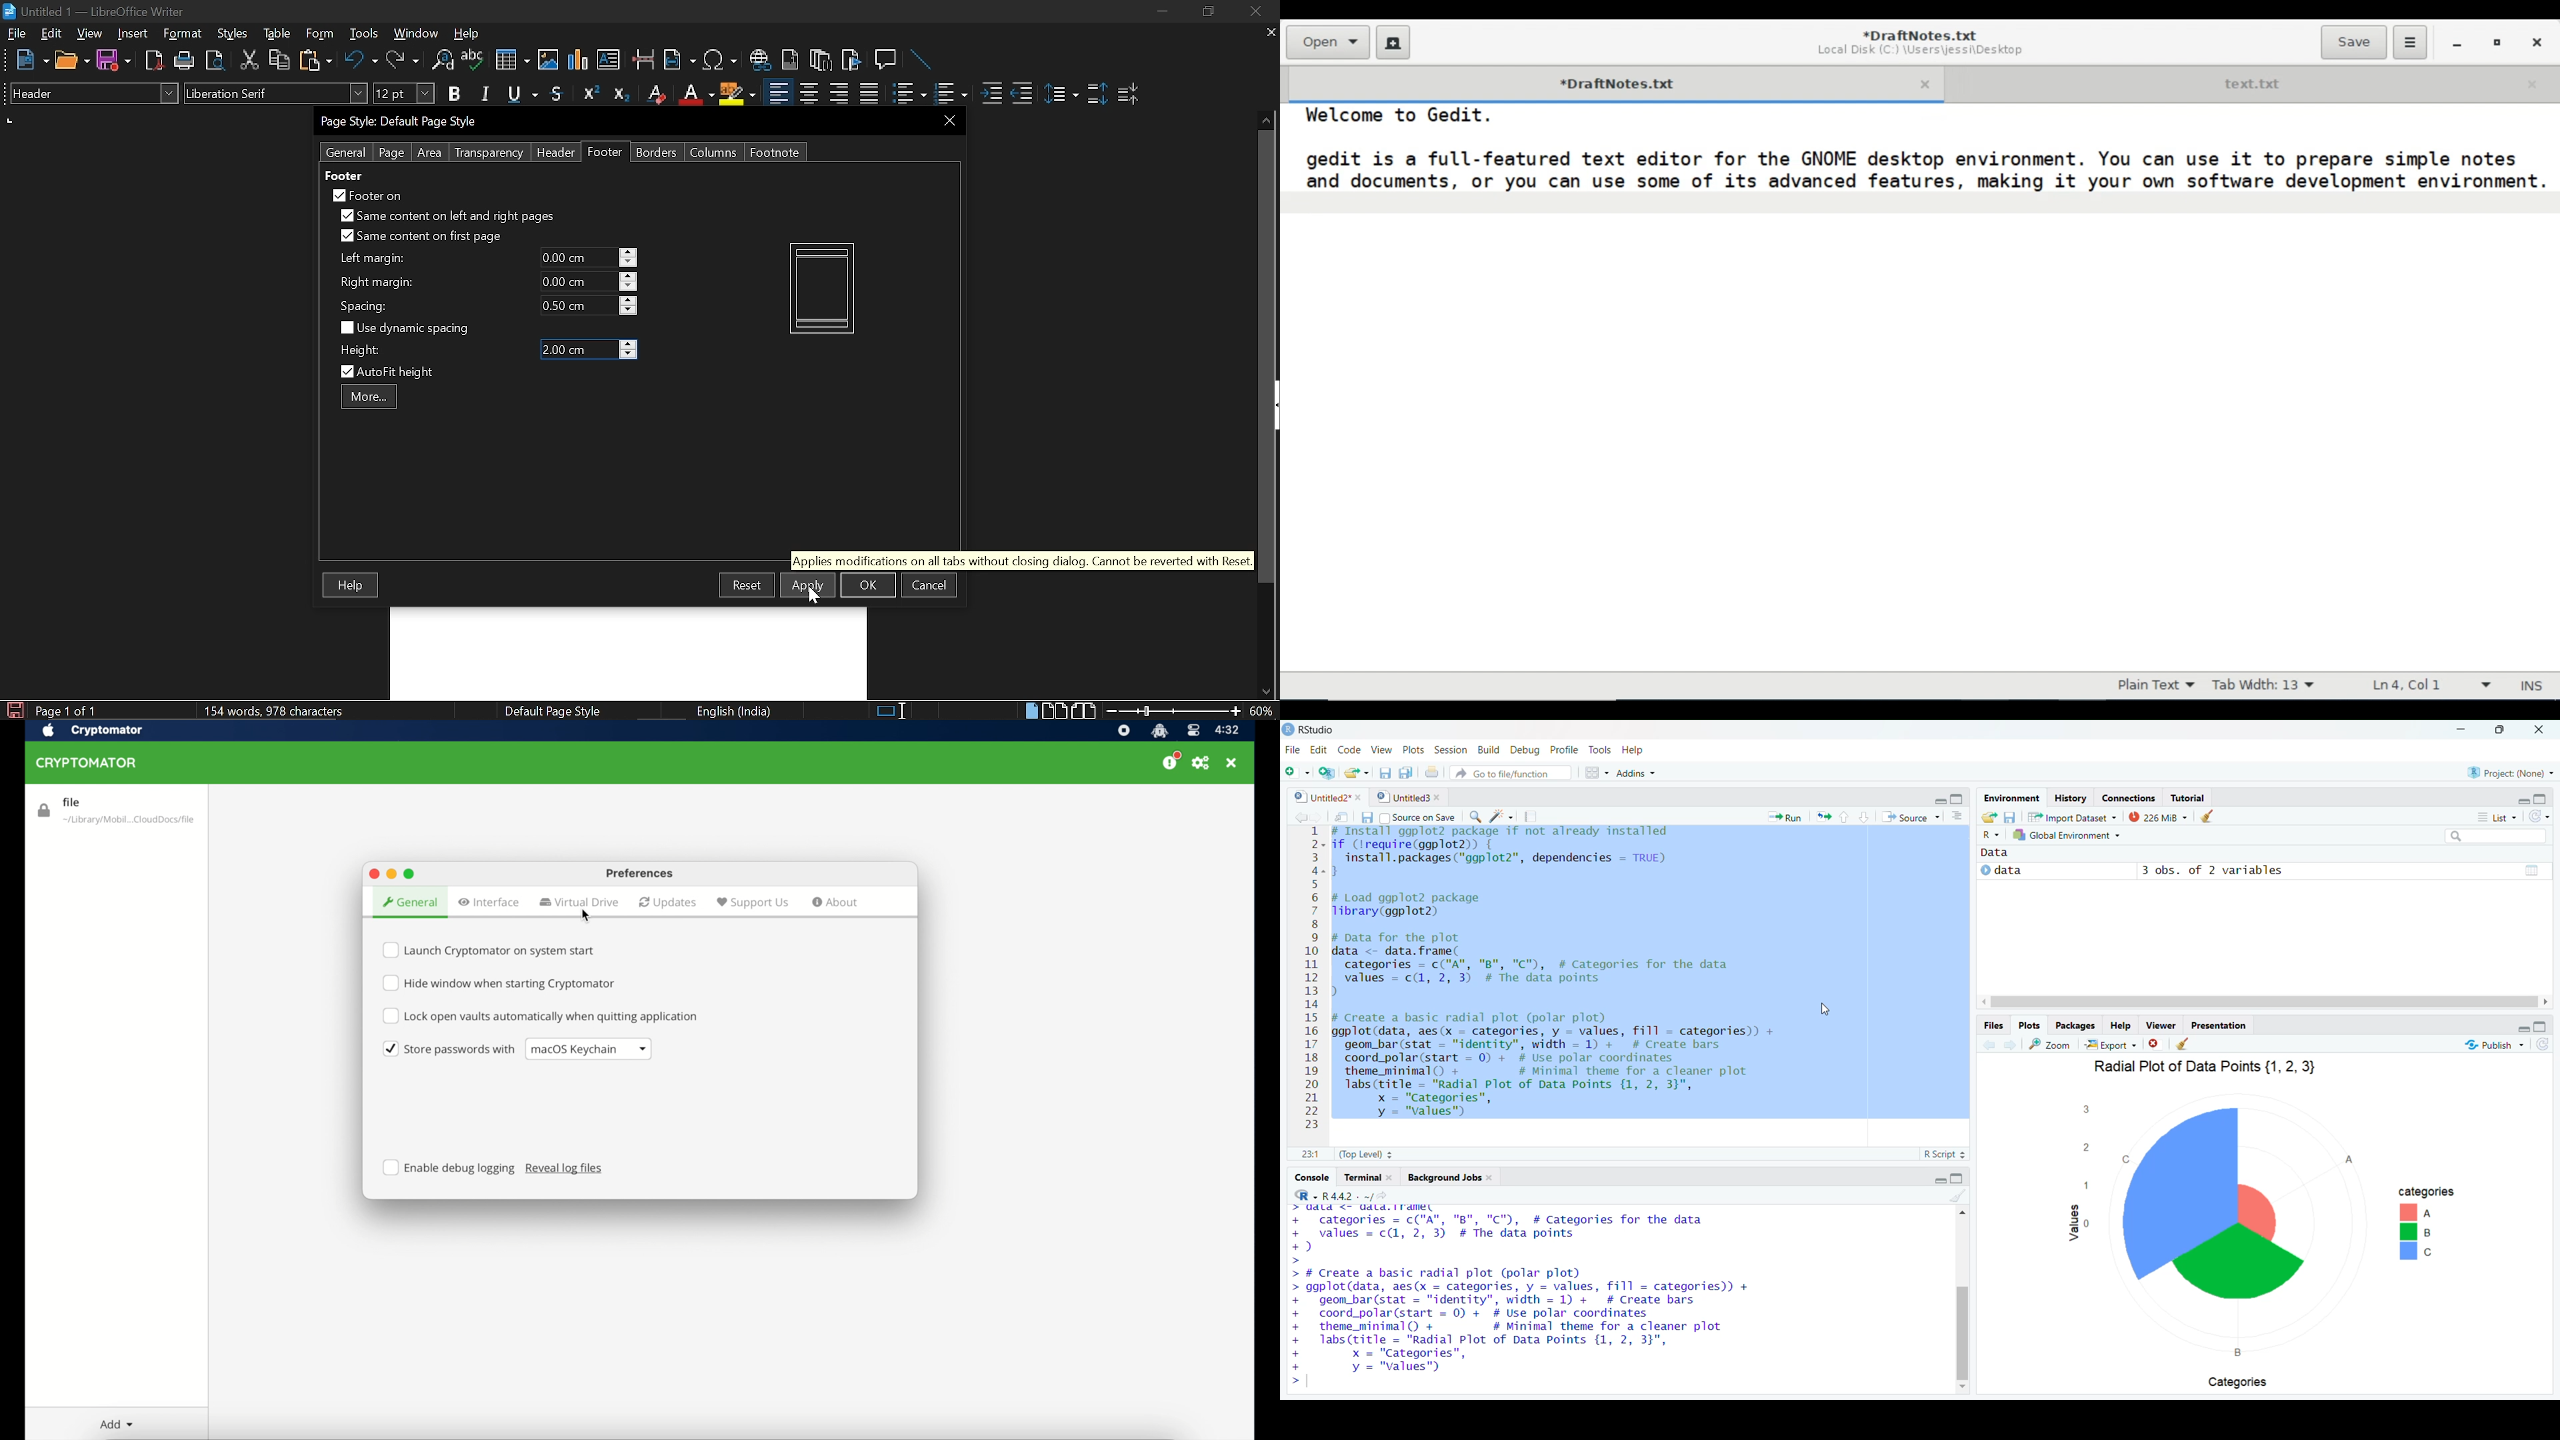 The image size is (2576, 1456). I want to click on move forward, so click(2011, 1045).